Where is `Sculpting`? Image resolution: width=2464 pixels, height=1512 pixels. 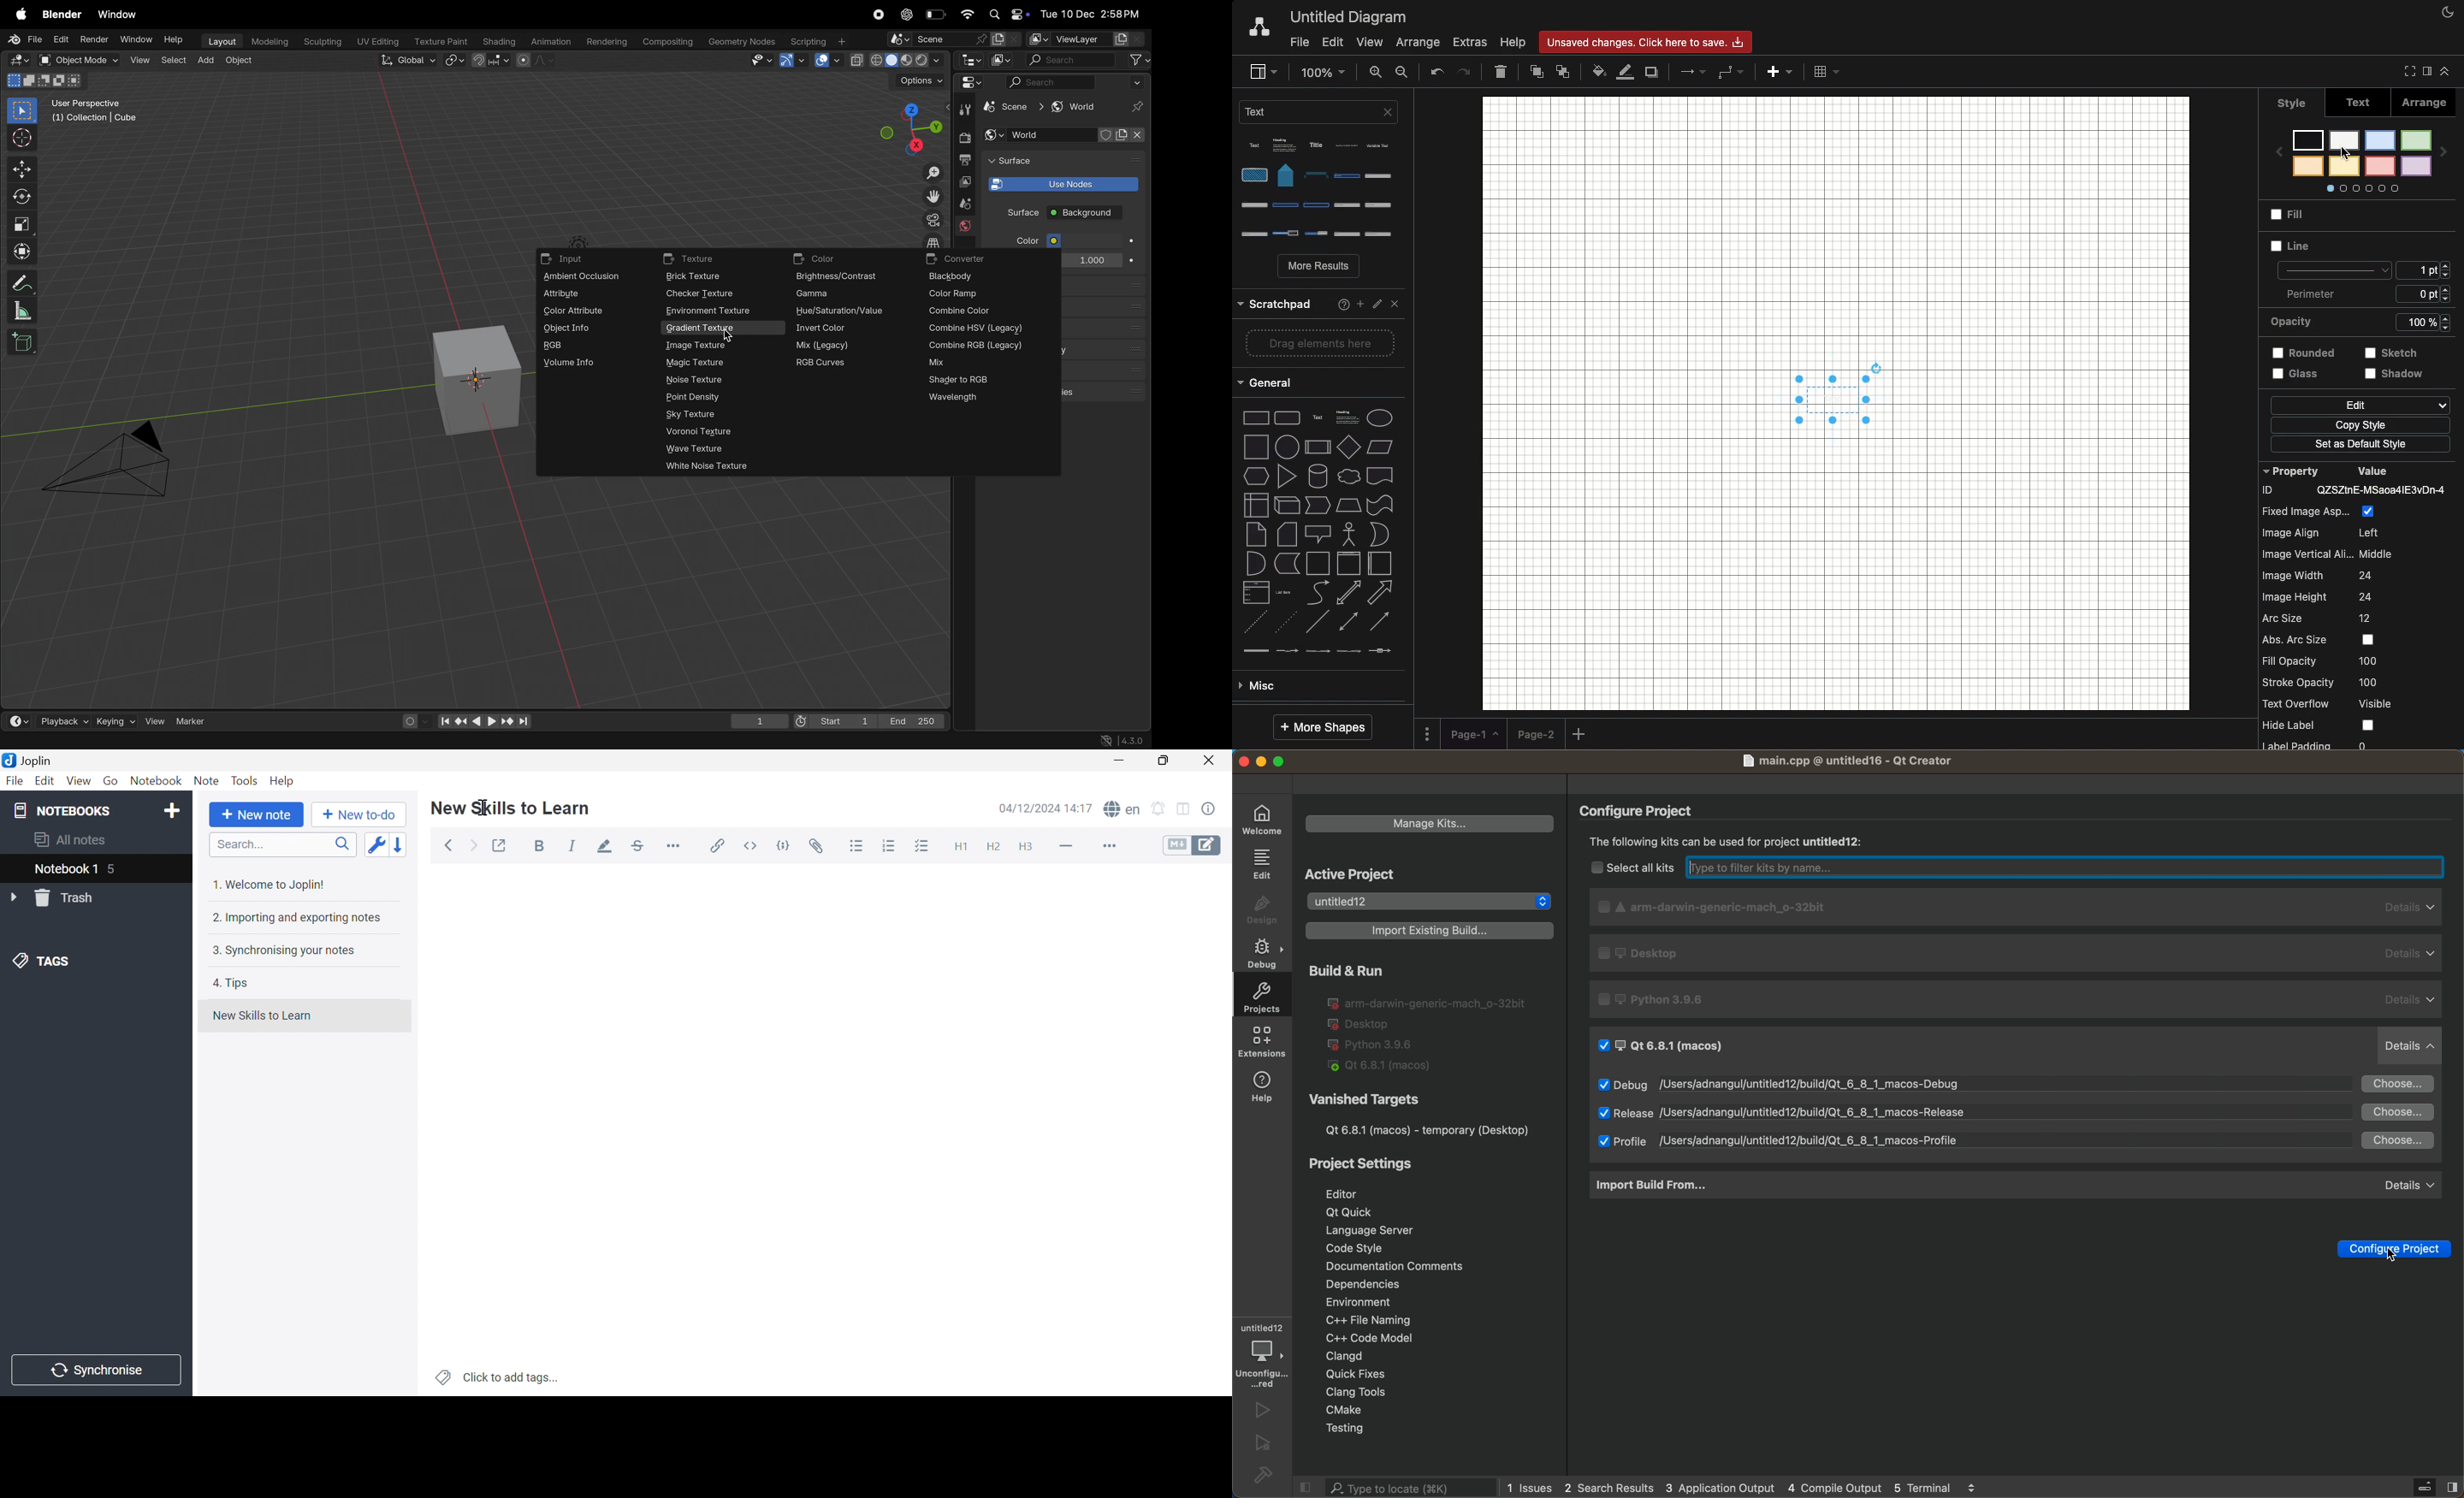 Sculpting is located at coordinates (321, 42).